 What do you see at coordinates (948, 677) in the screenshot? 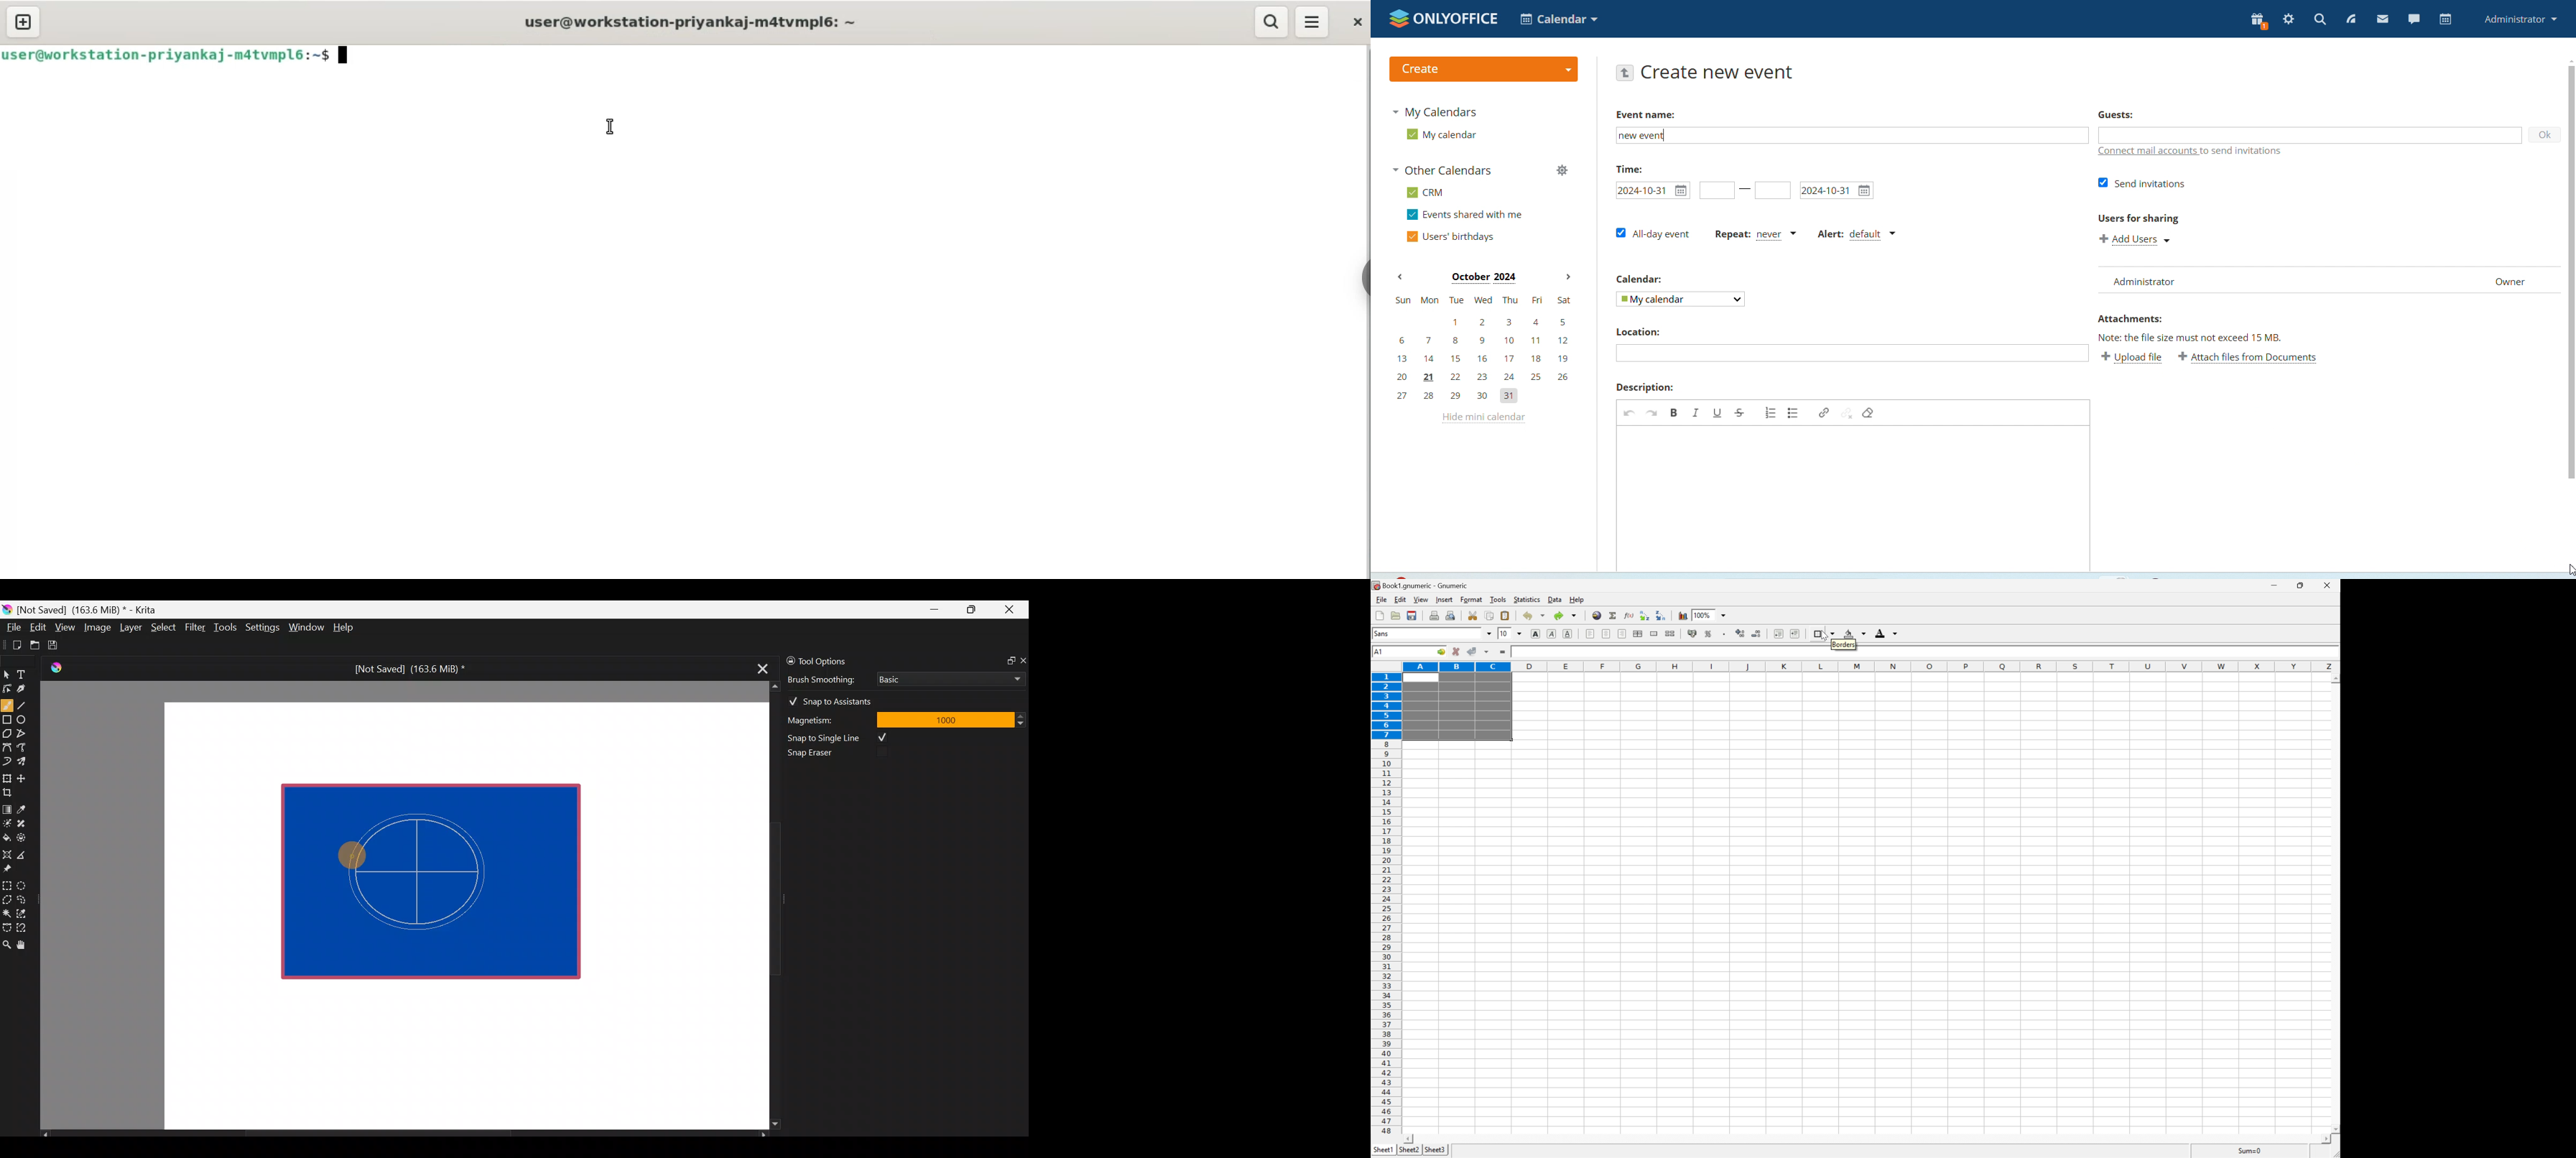
I see `Basic` at bounding box center [948, 677].